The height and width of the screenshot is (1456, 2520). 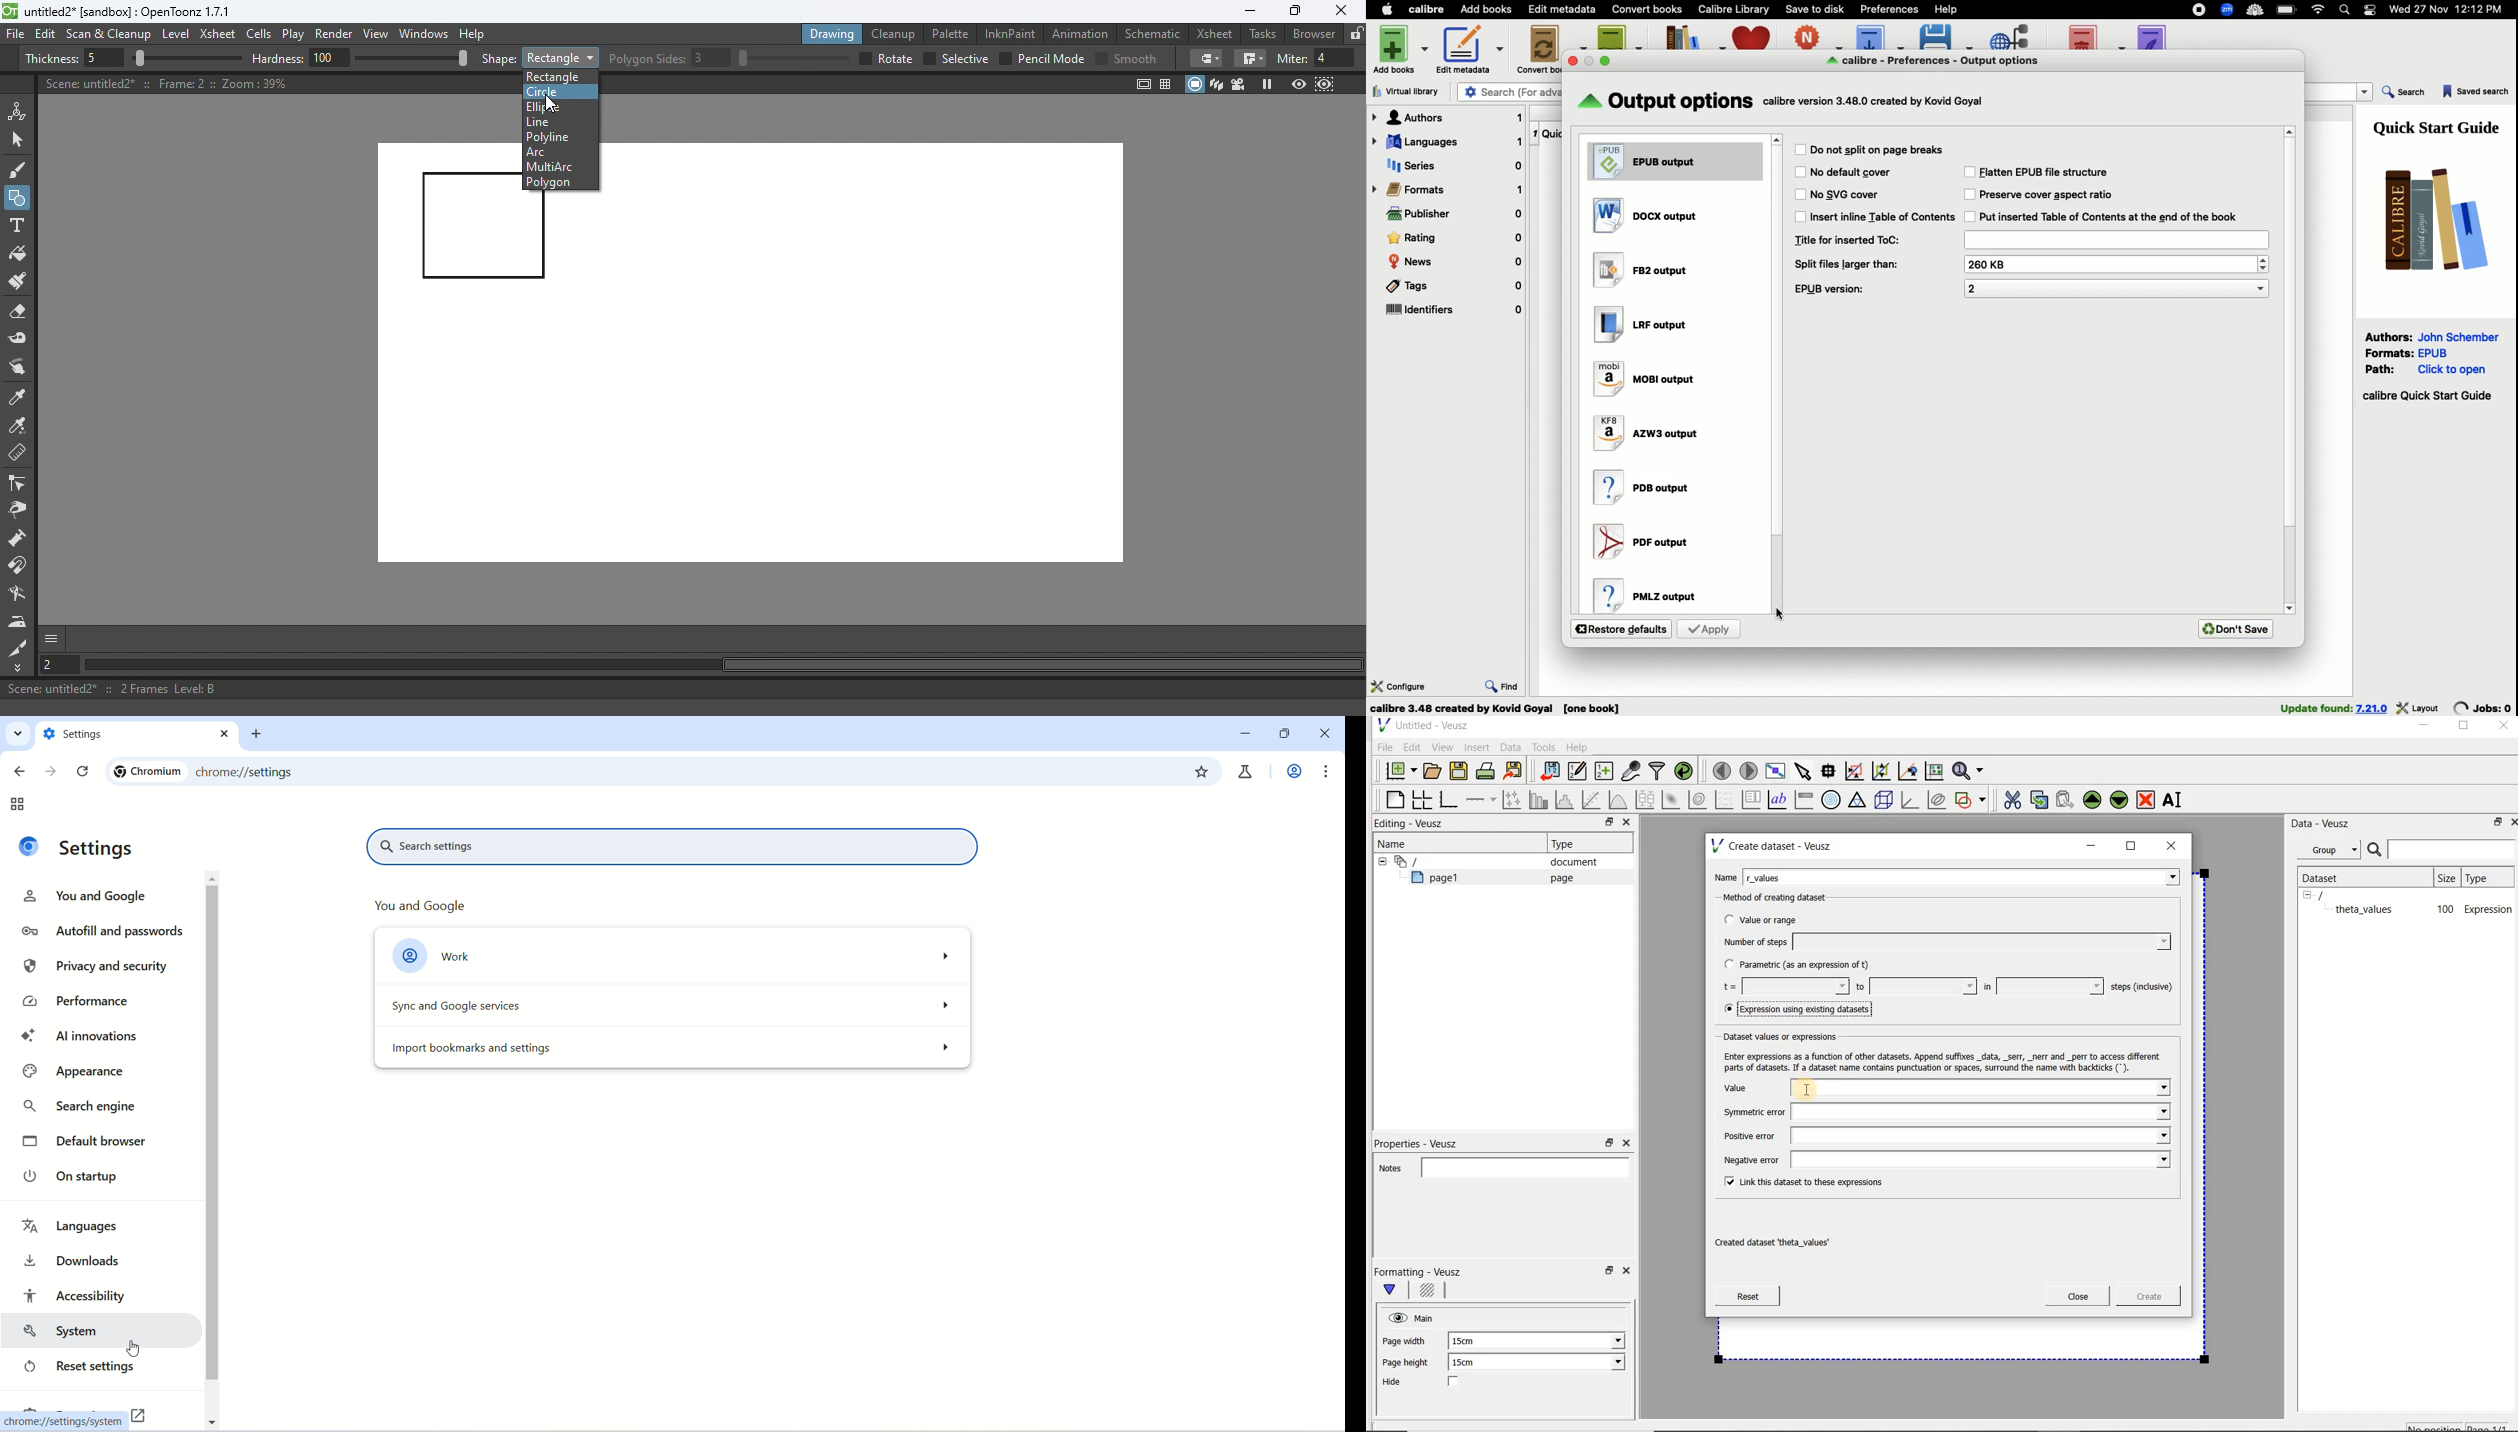 I want to click on Minimize, so click(x=1249, y=11).